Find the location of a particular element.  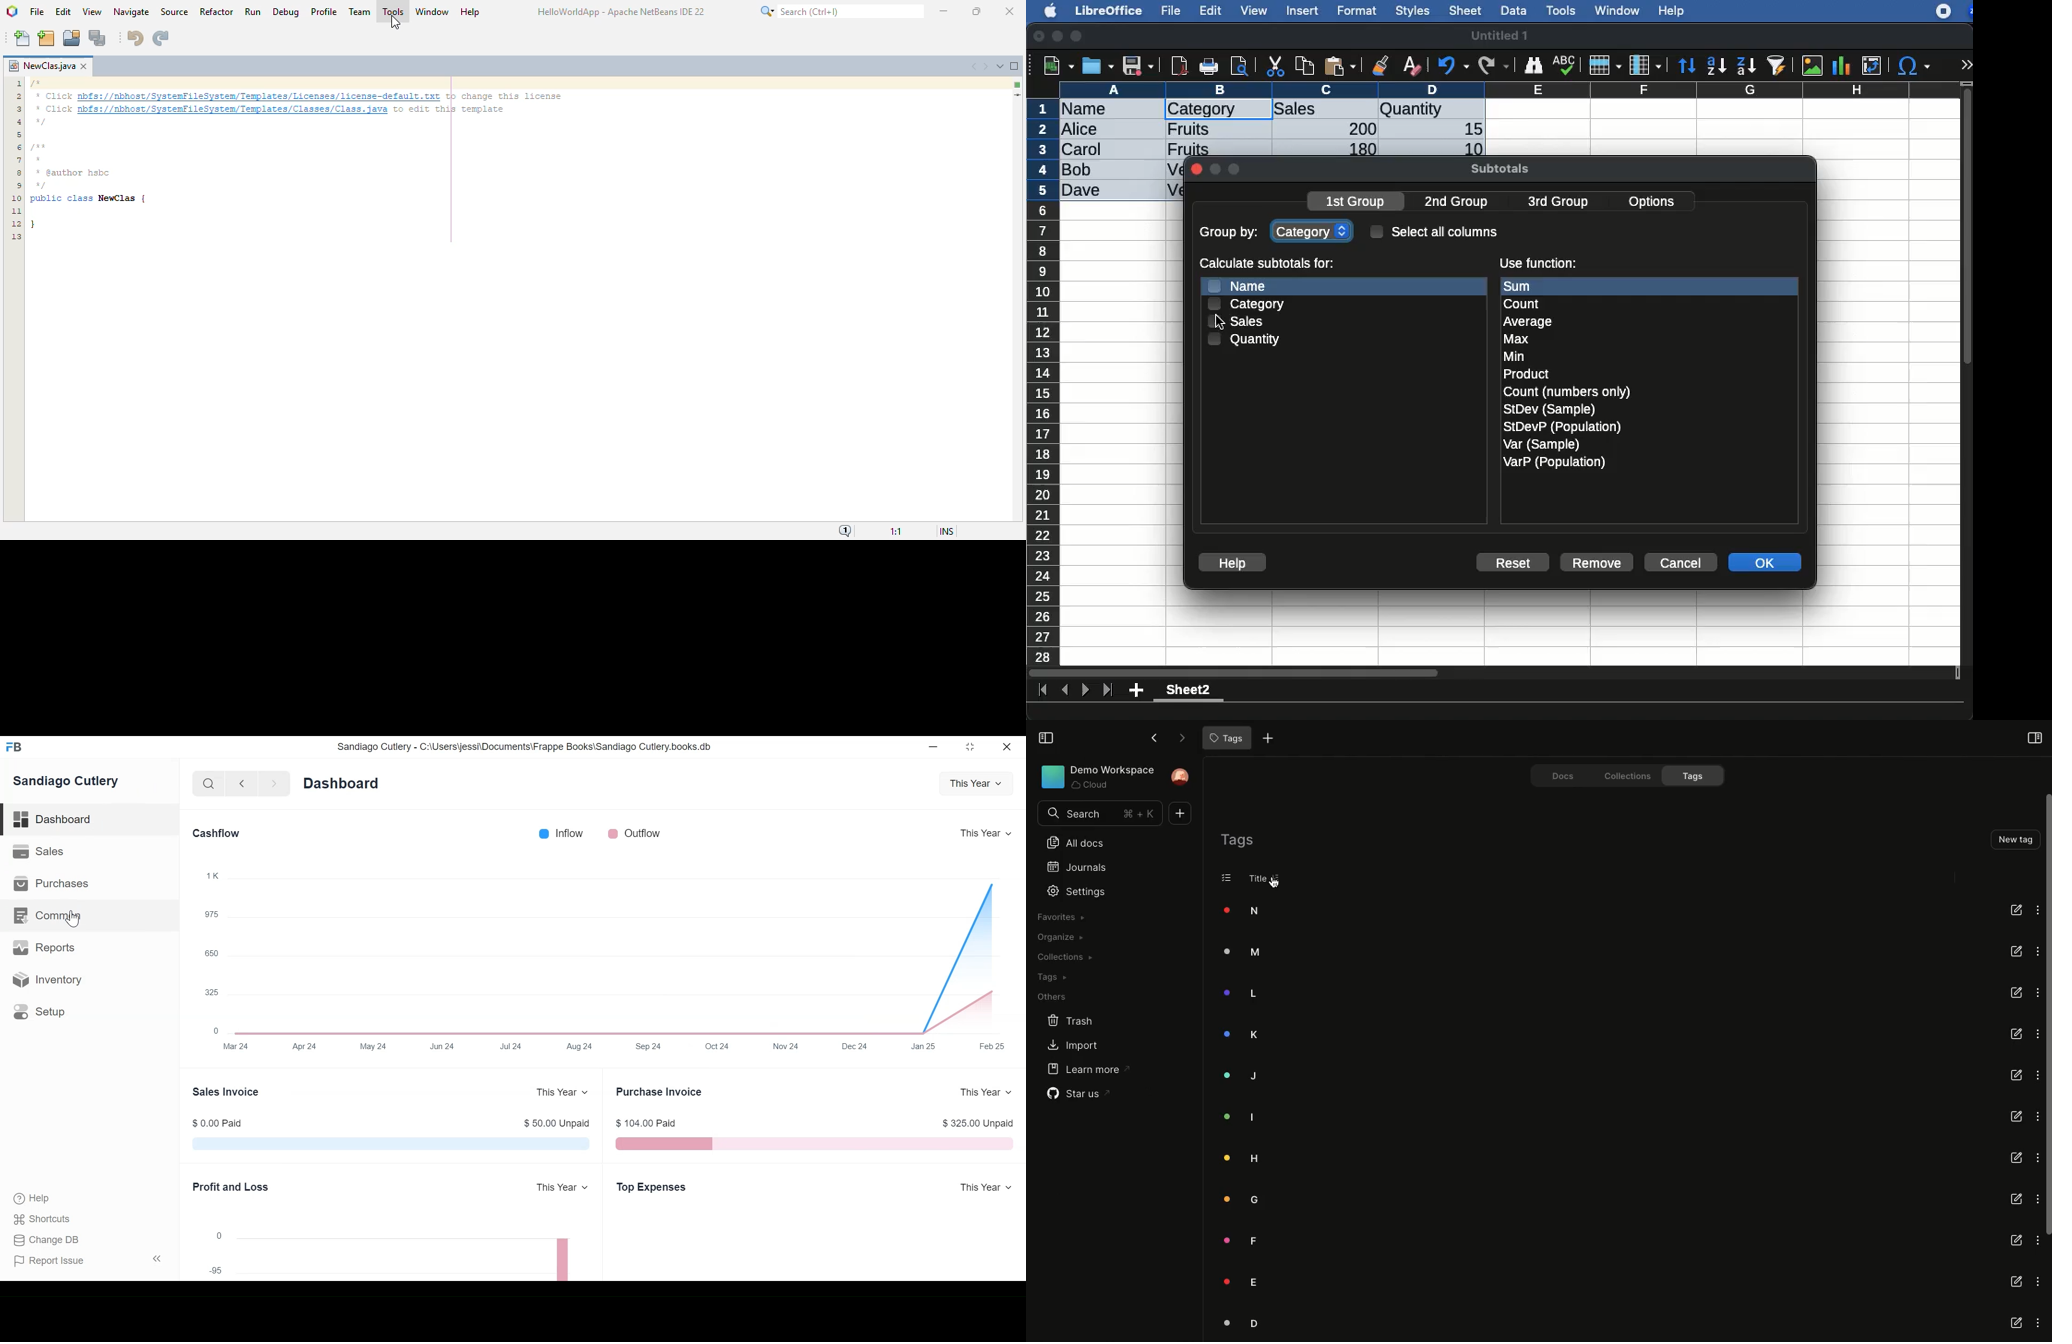

last sheet is located at coordinates (1107, 690).